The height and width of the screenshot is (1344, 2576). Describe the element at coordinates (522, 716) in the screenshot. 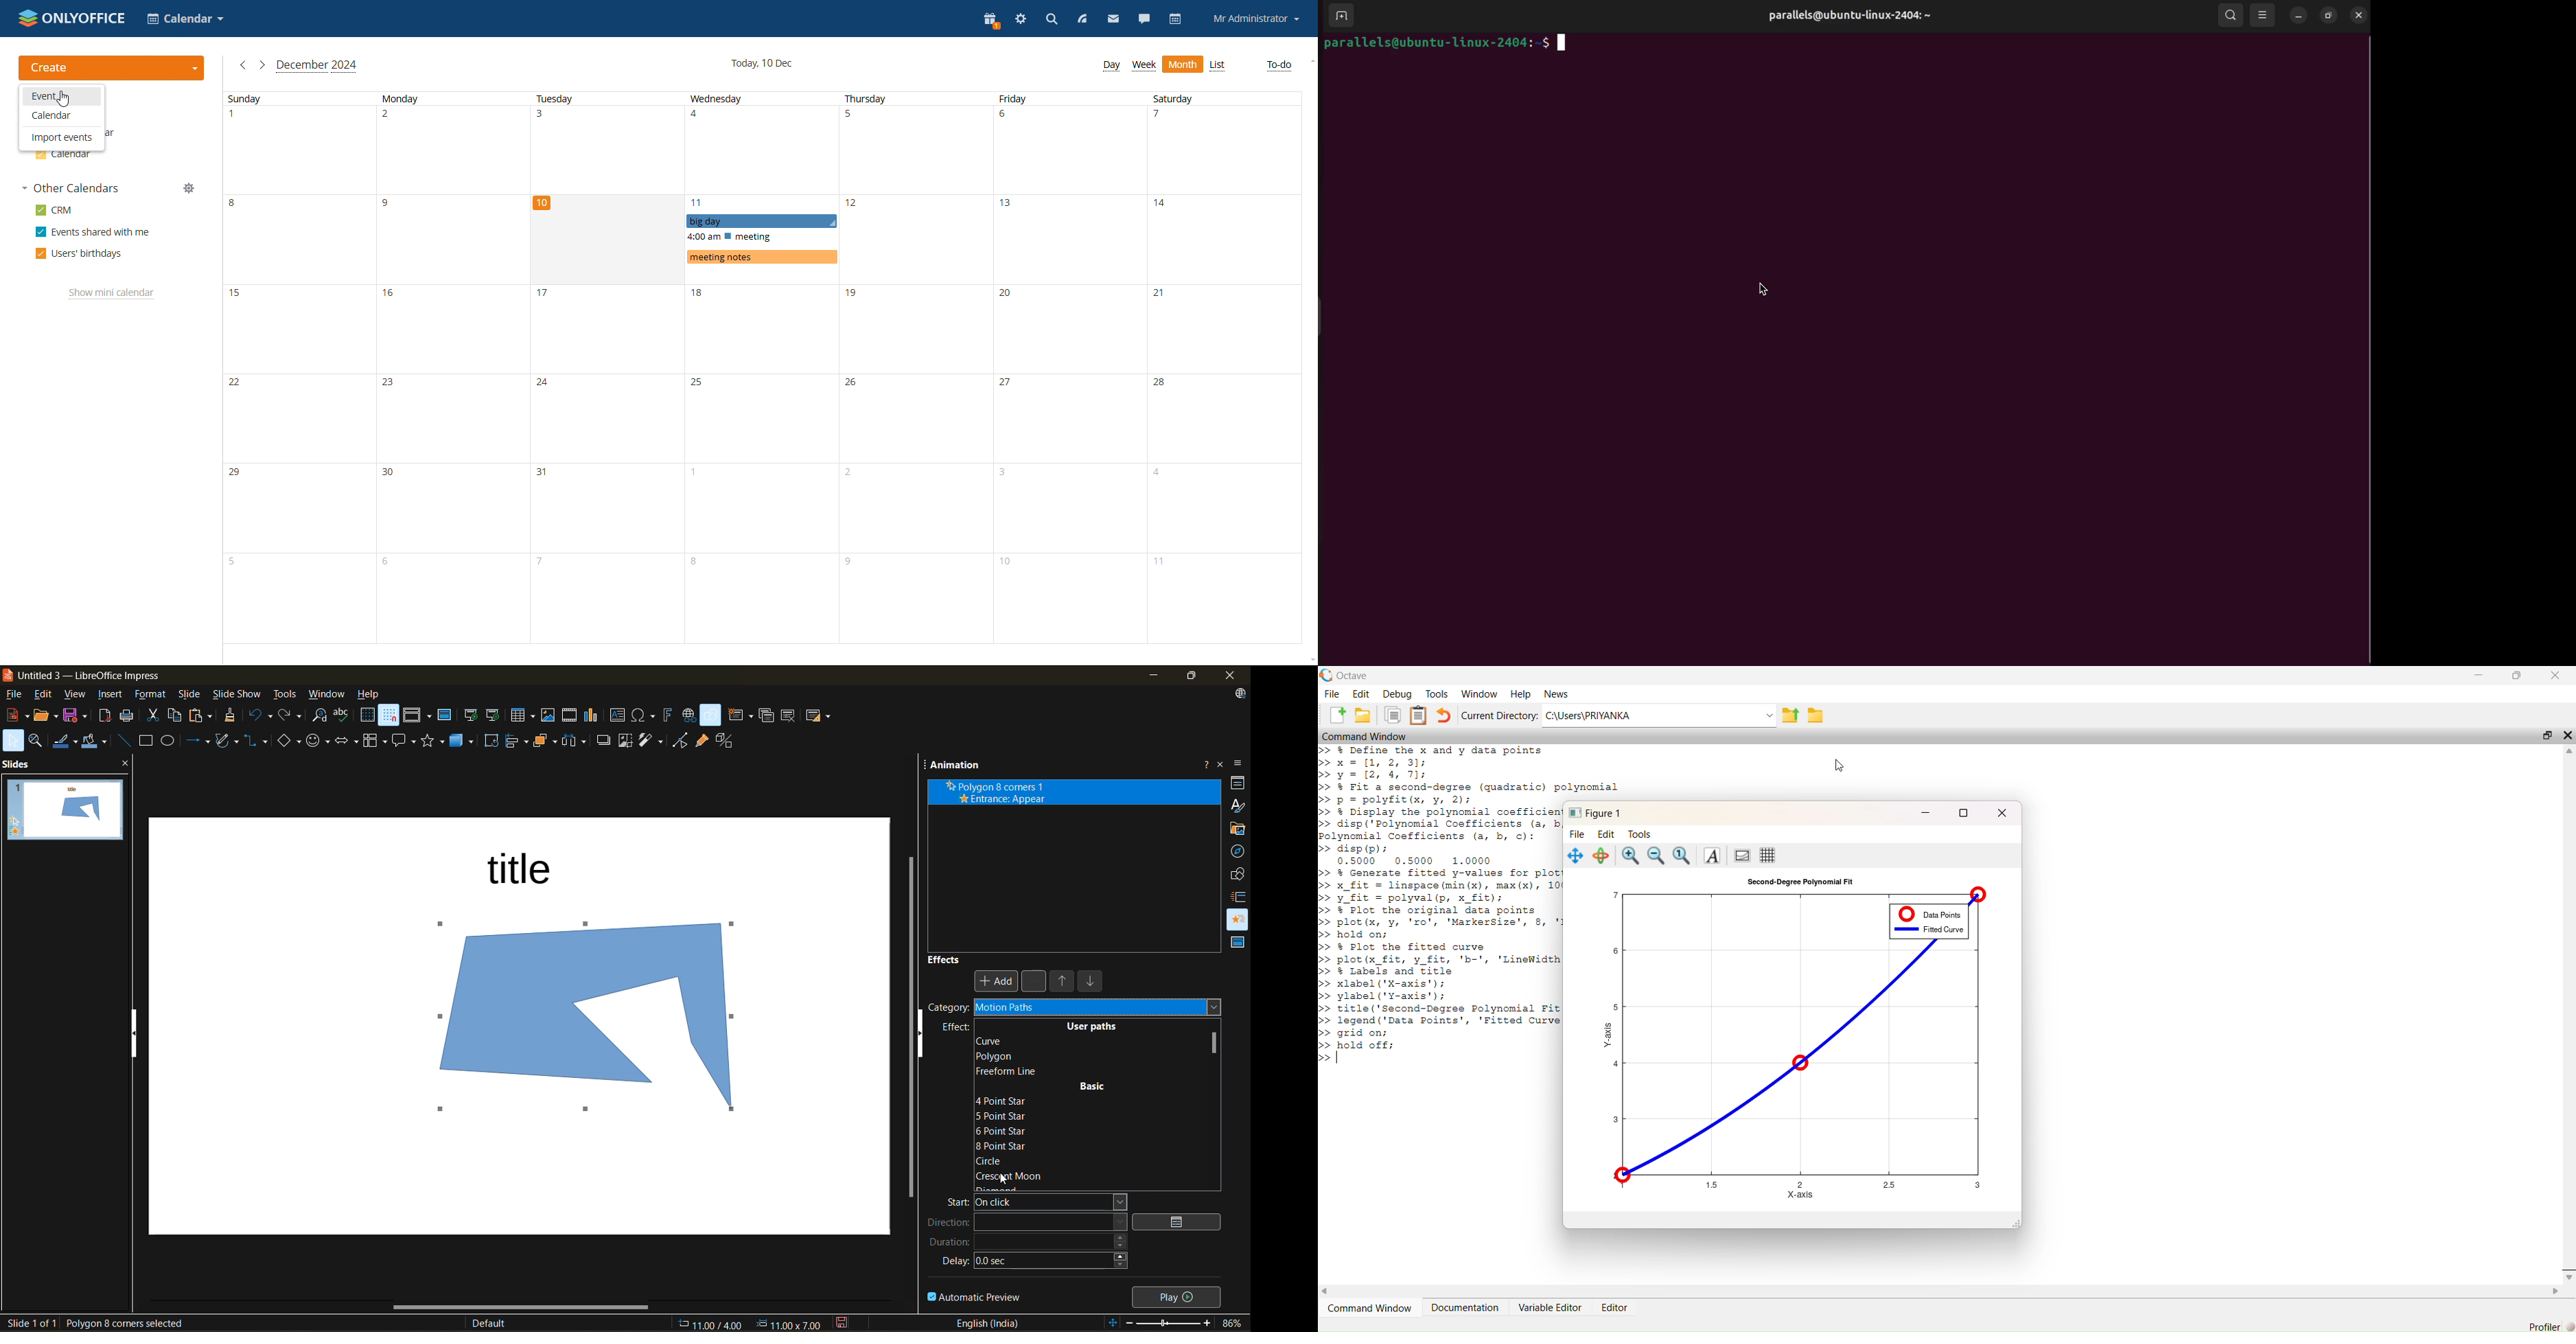

I see `table` at that location.